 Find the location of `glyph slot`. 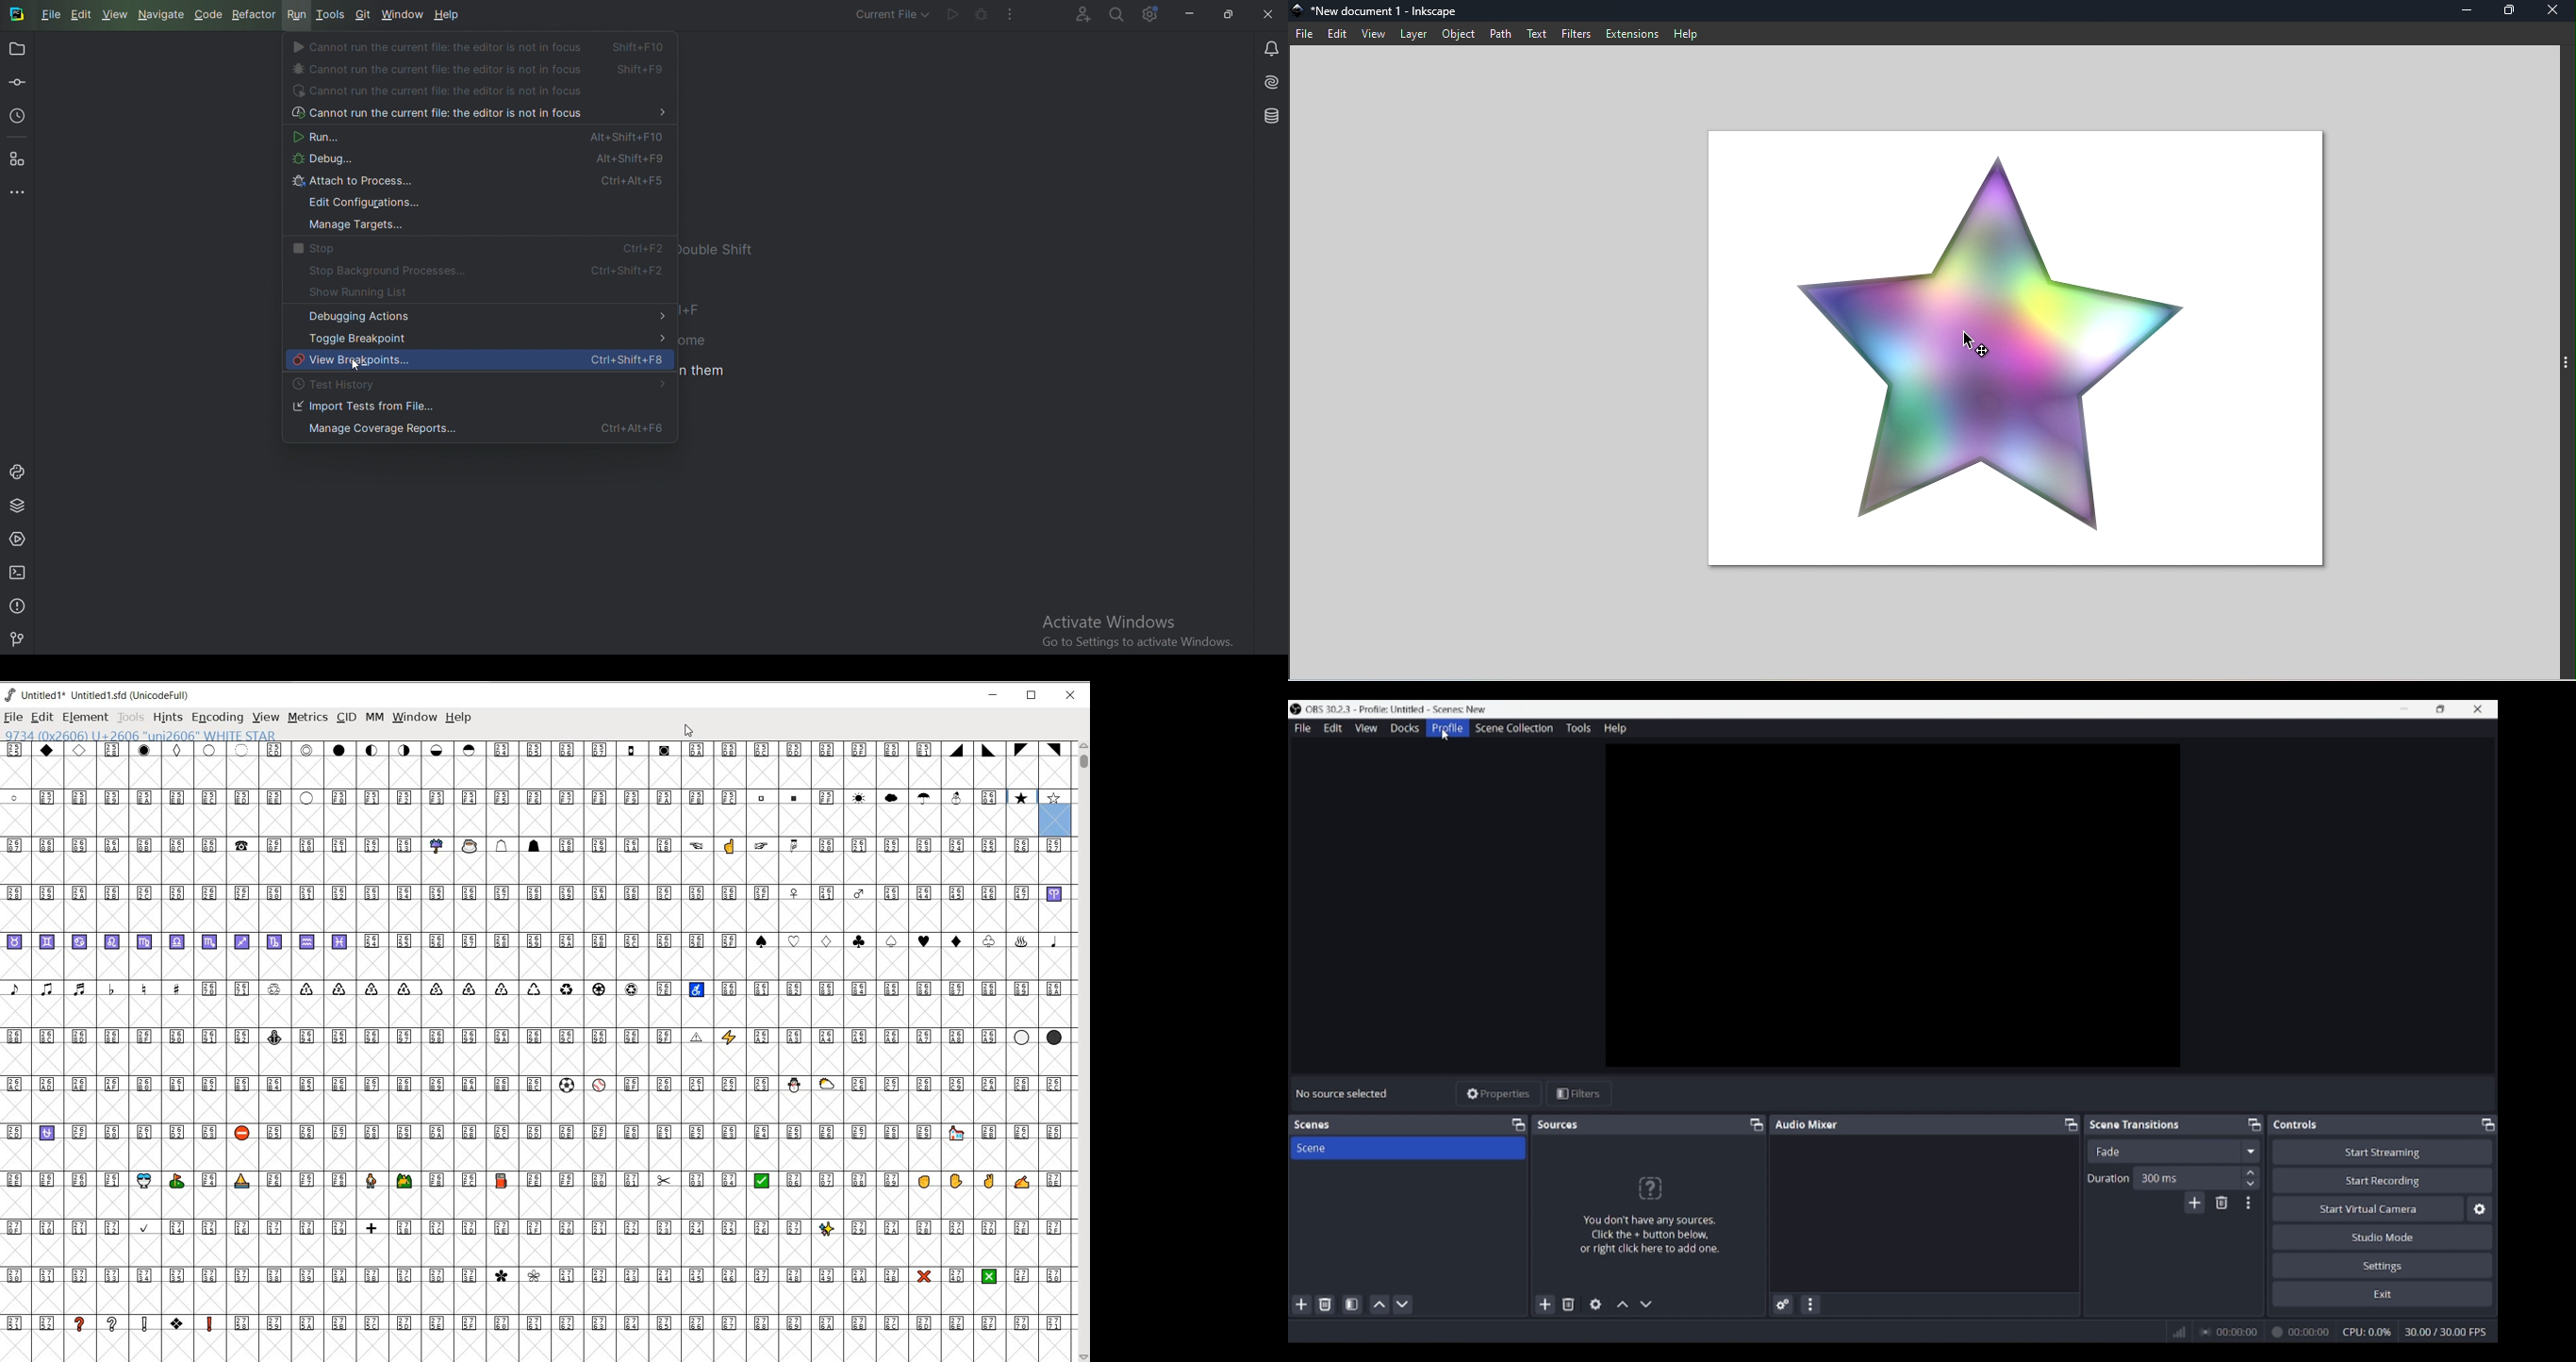

glyph slot is located at coordinates (1057, 814).